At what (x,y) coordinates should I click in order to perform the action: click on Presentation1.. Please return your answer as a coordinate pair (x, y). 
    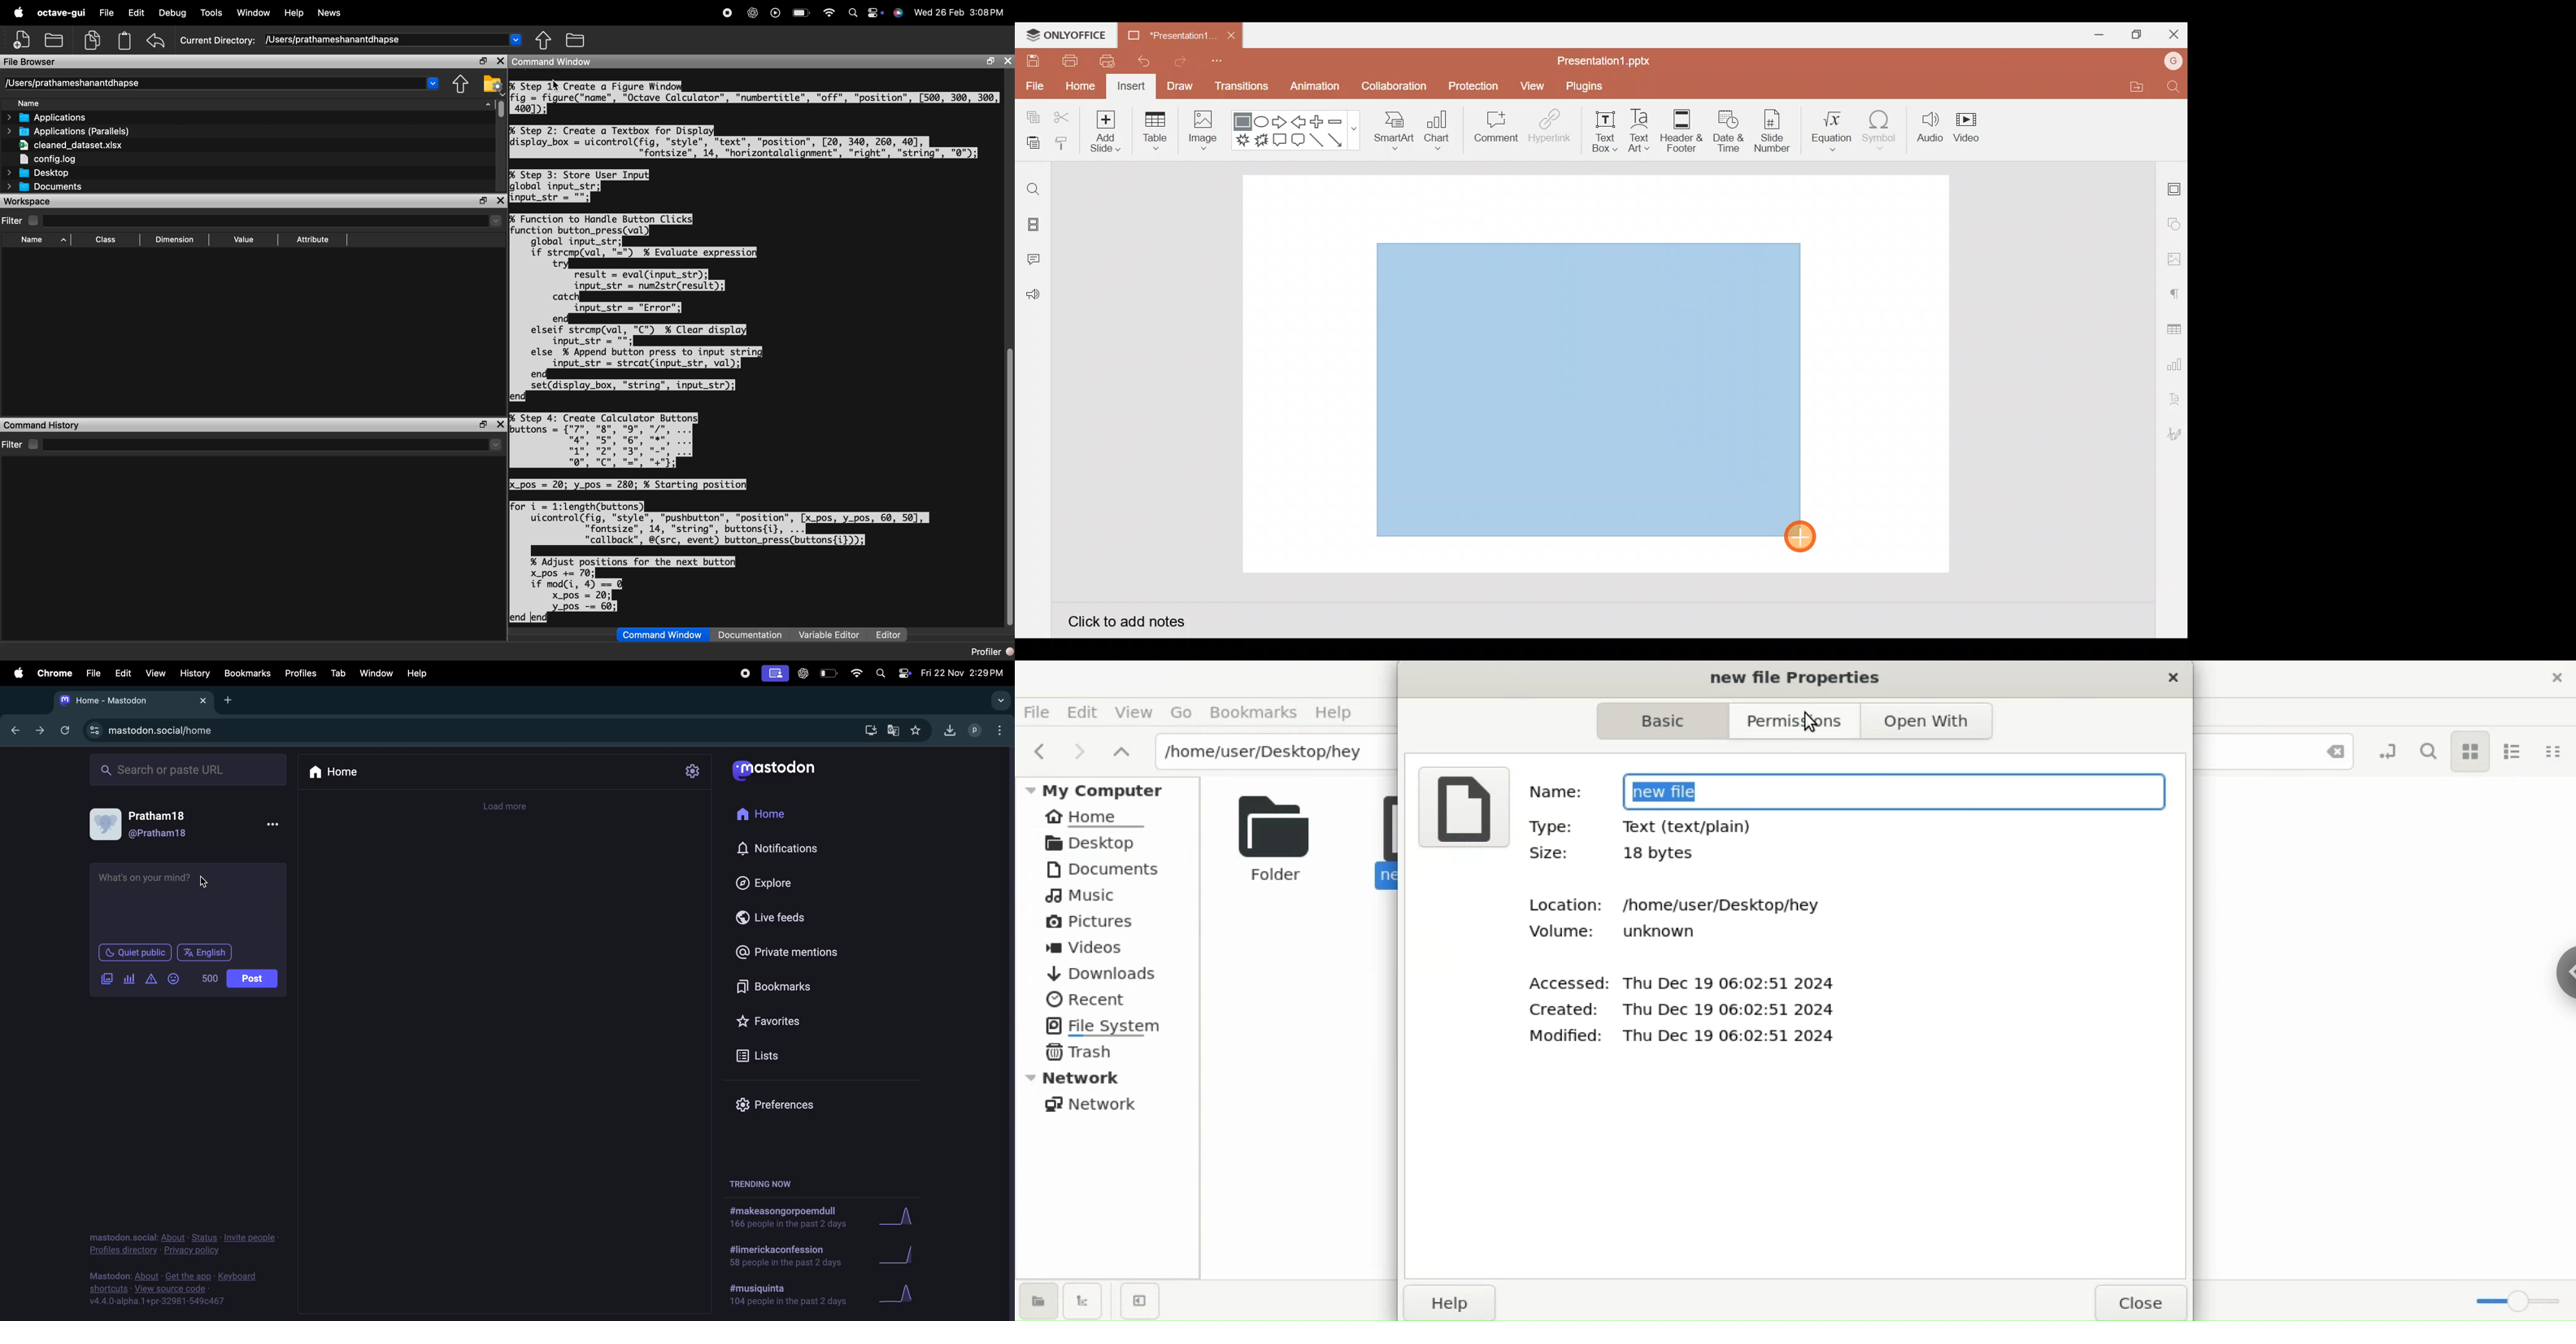
    Looking at the image, I should click on (1166, 34).